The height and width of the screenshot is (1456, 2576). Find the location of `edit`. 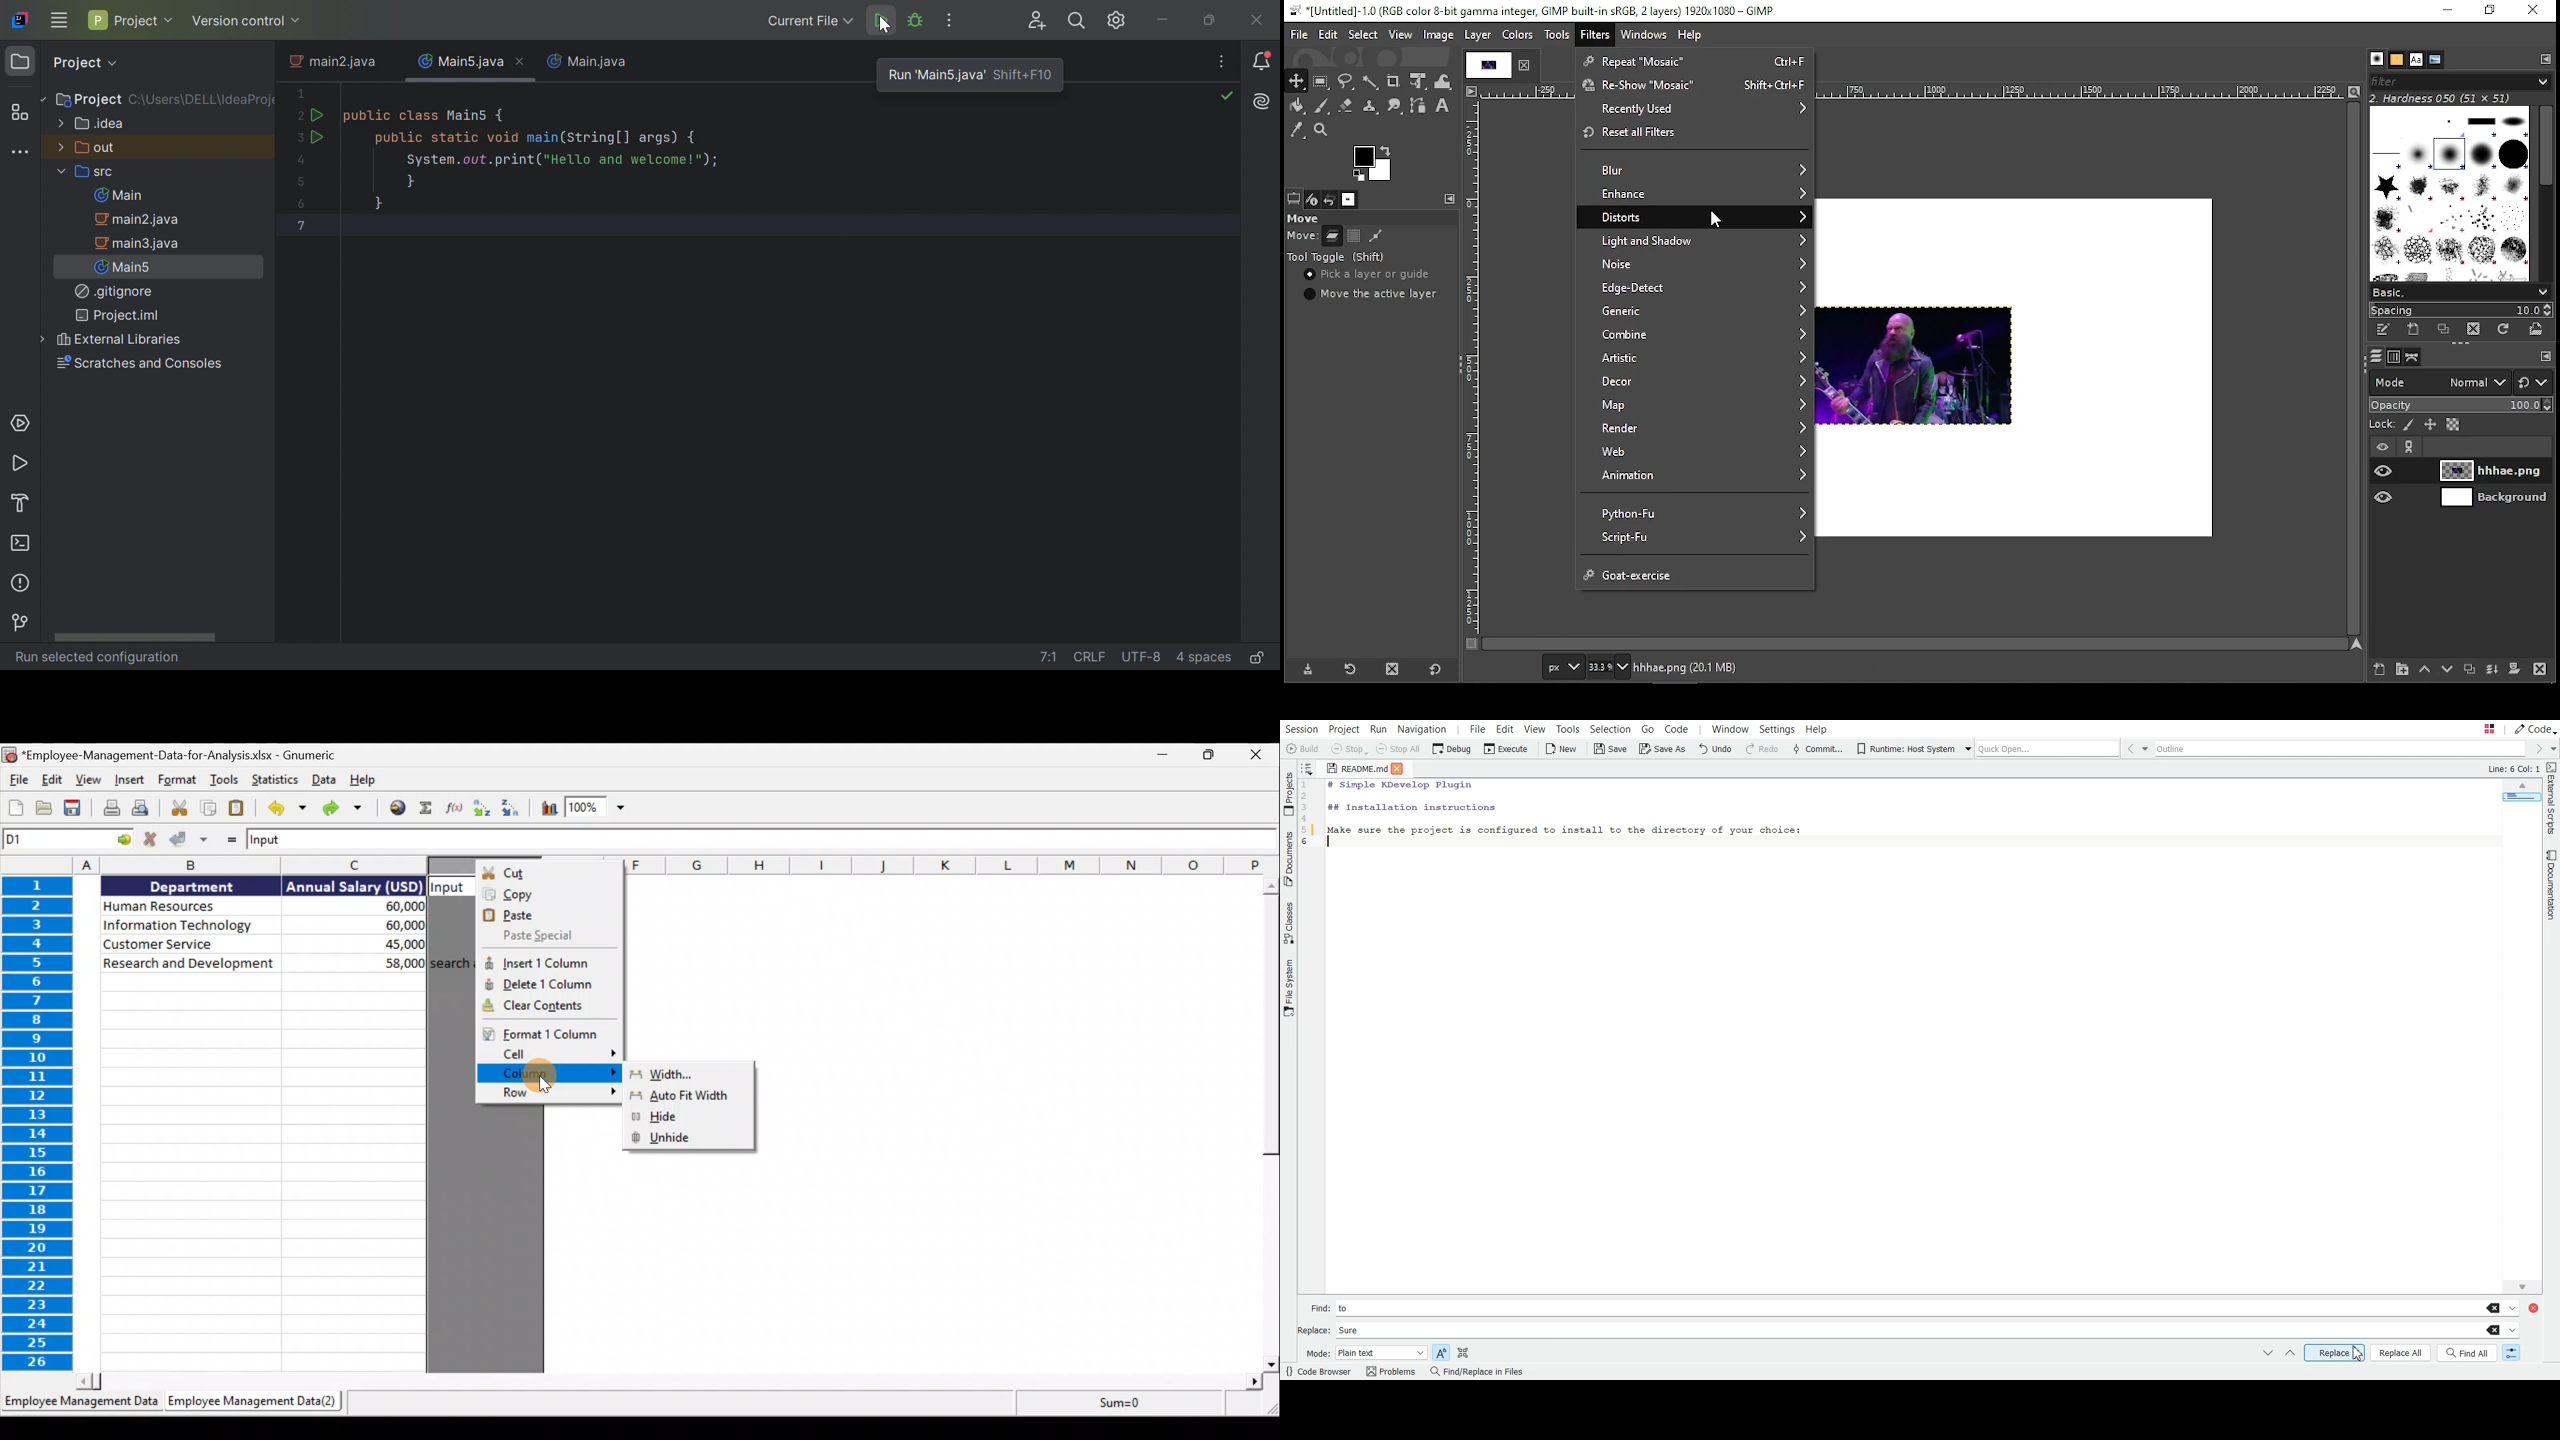

edit is located at coordinates (1328, 34).